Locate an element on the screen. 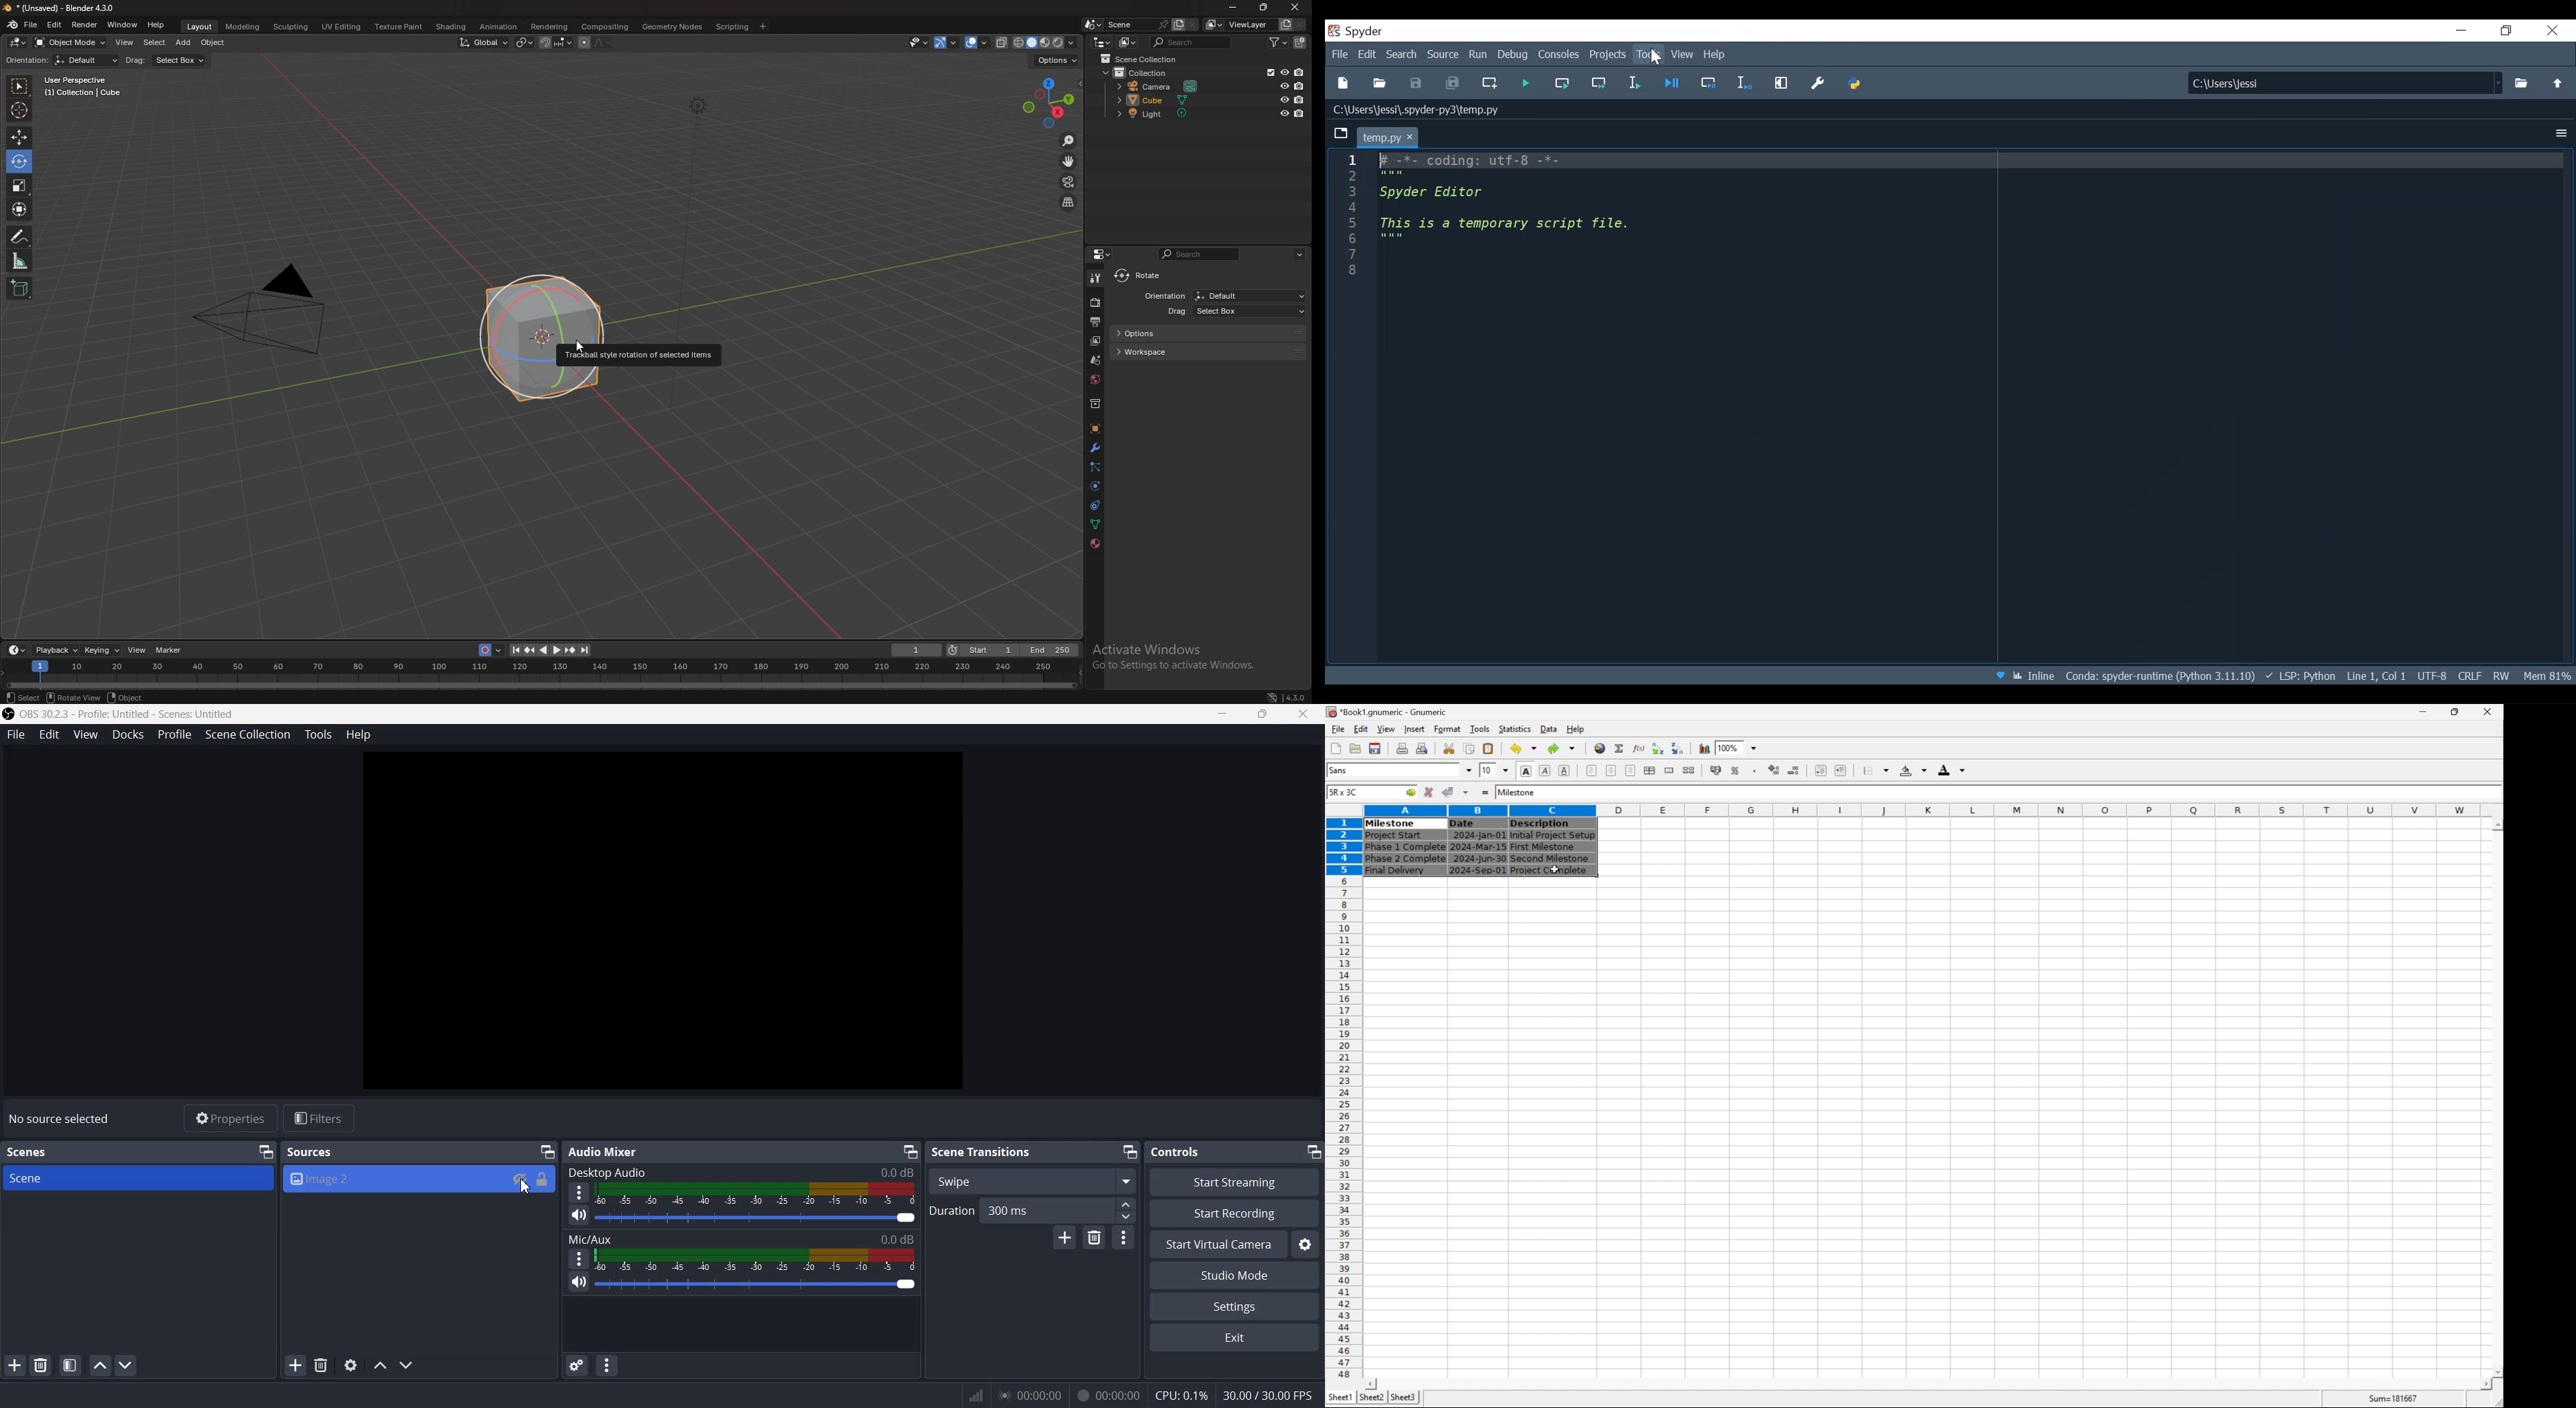 This screenshot has height=1428, width=2576. Help is located at coordinates (359, 735).